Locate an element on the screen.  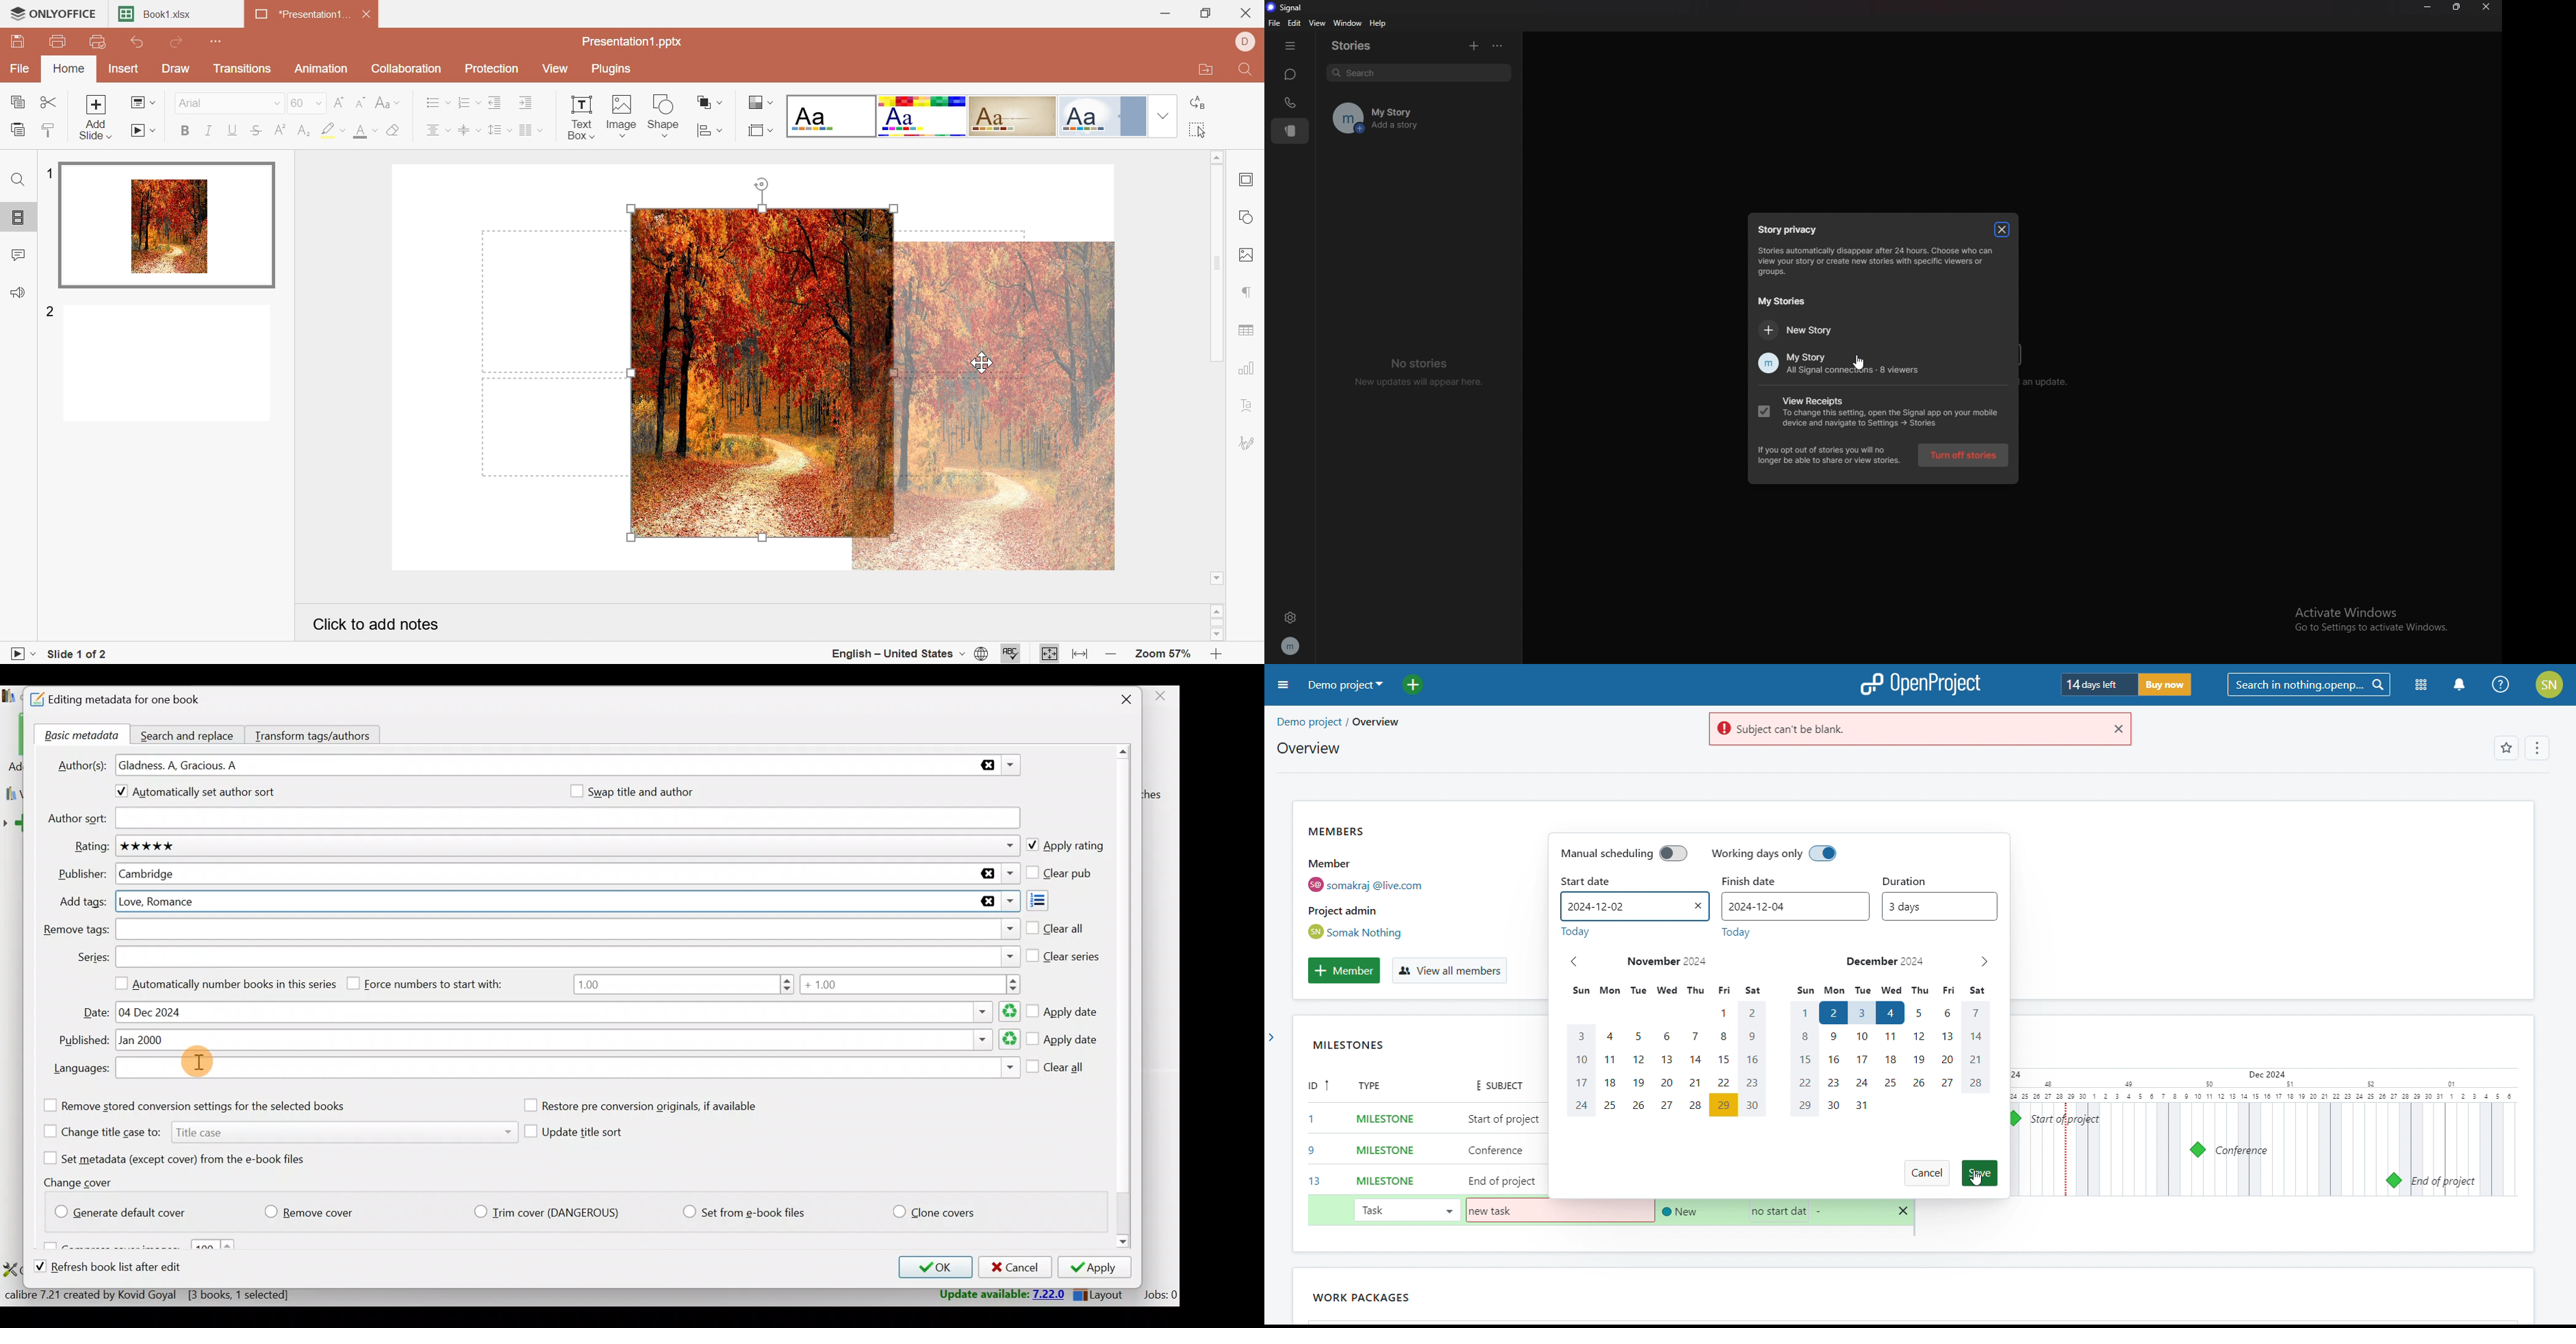
Start slideshow is located at coordinates (145, 131).